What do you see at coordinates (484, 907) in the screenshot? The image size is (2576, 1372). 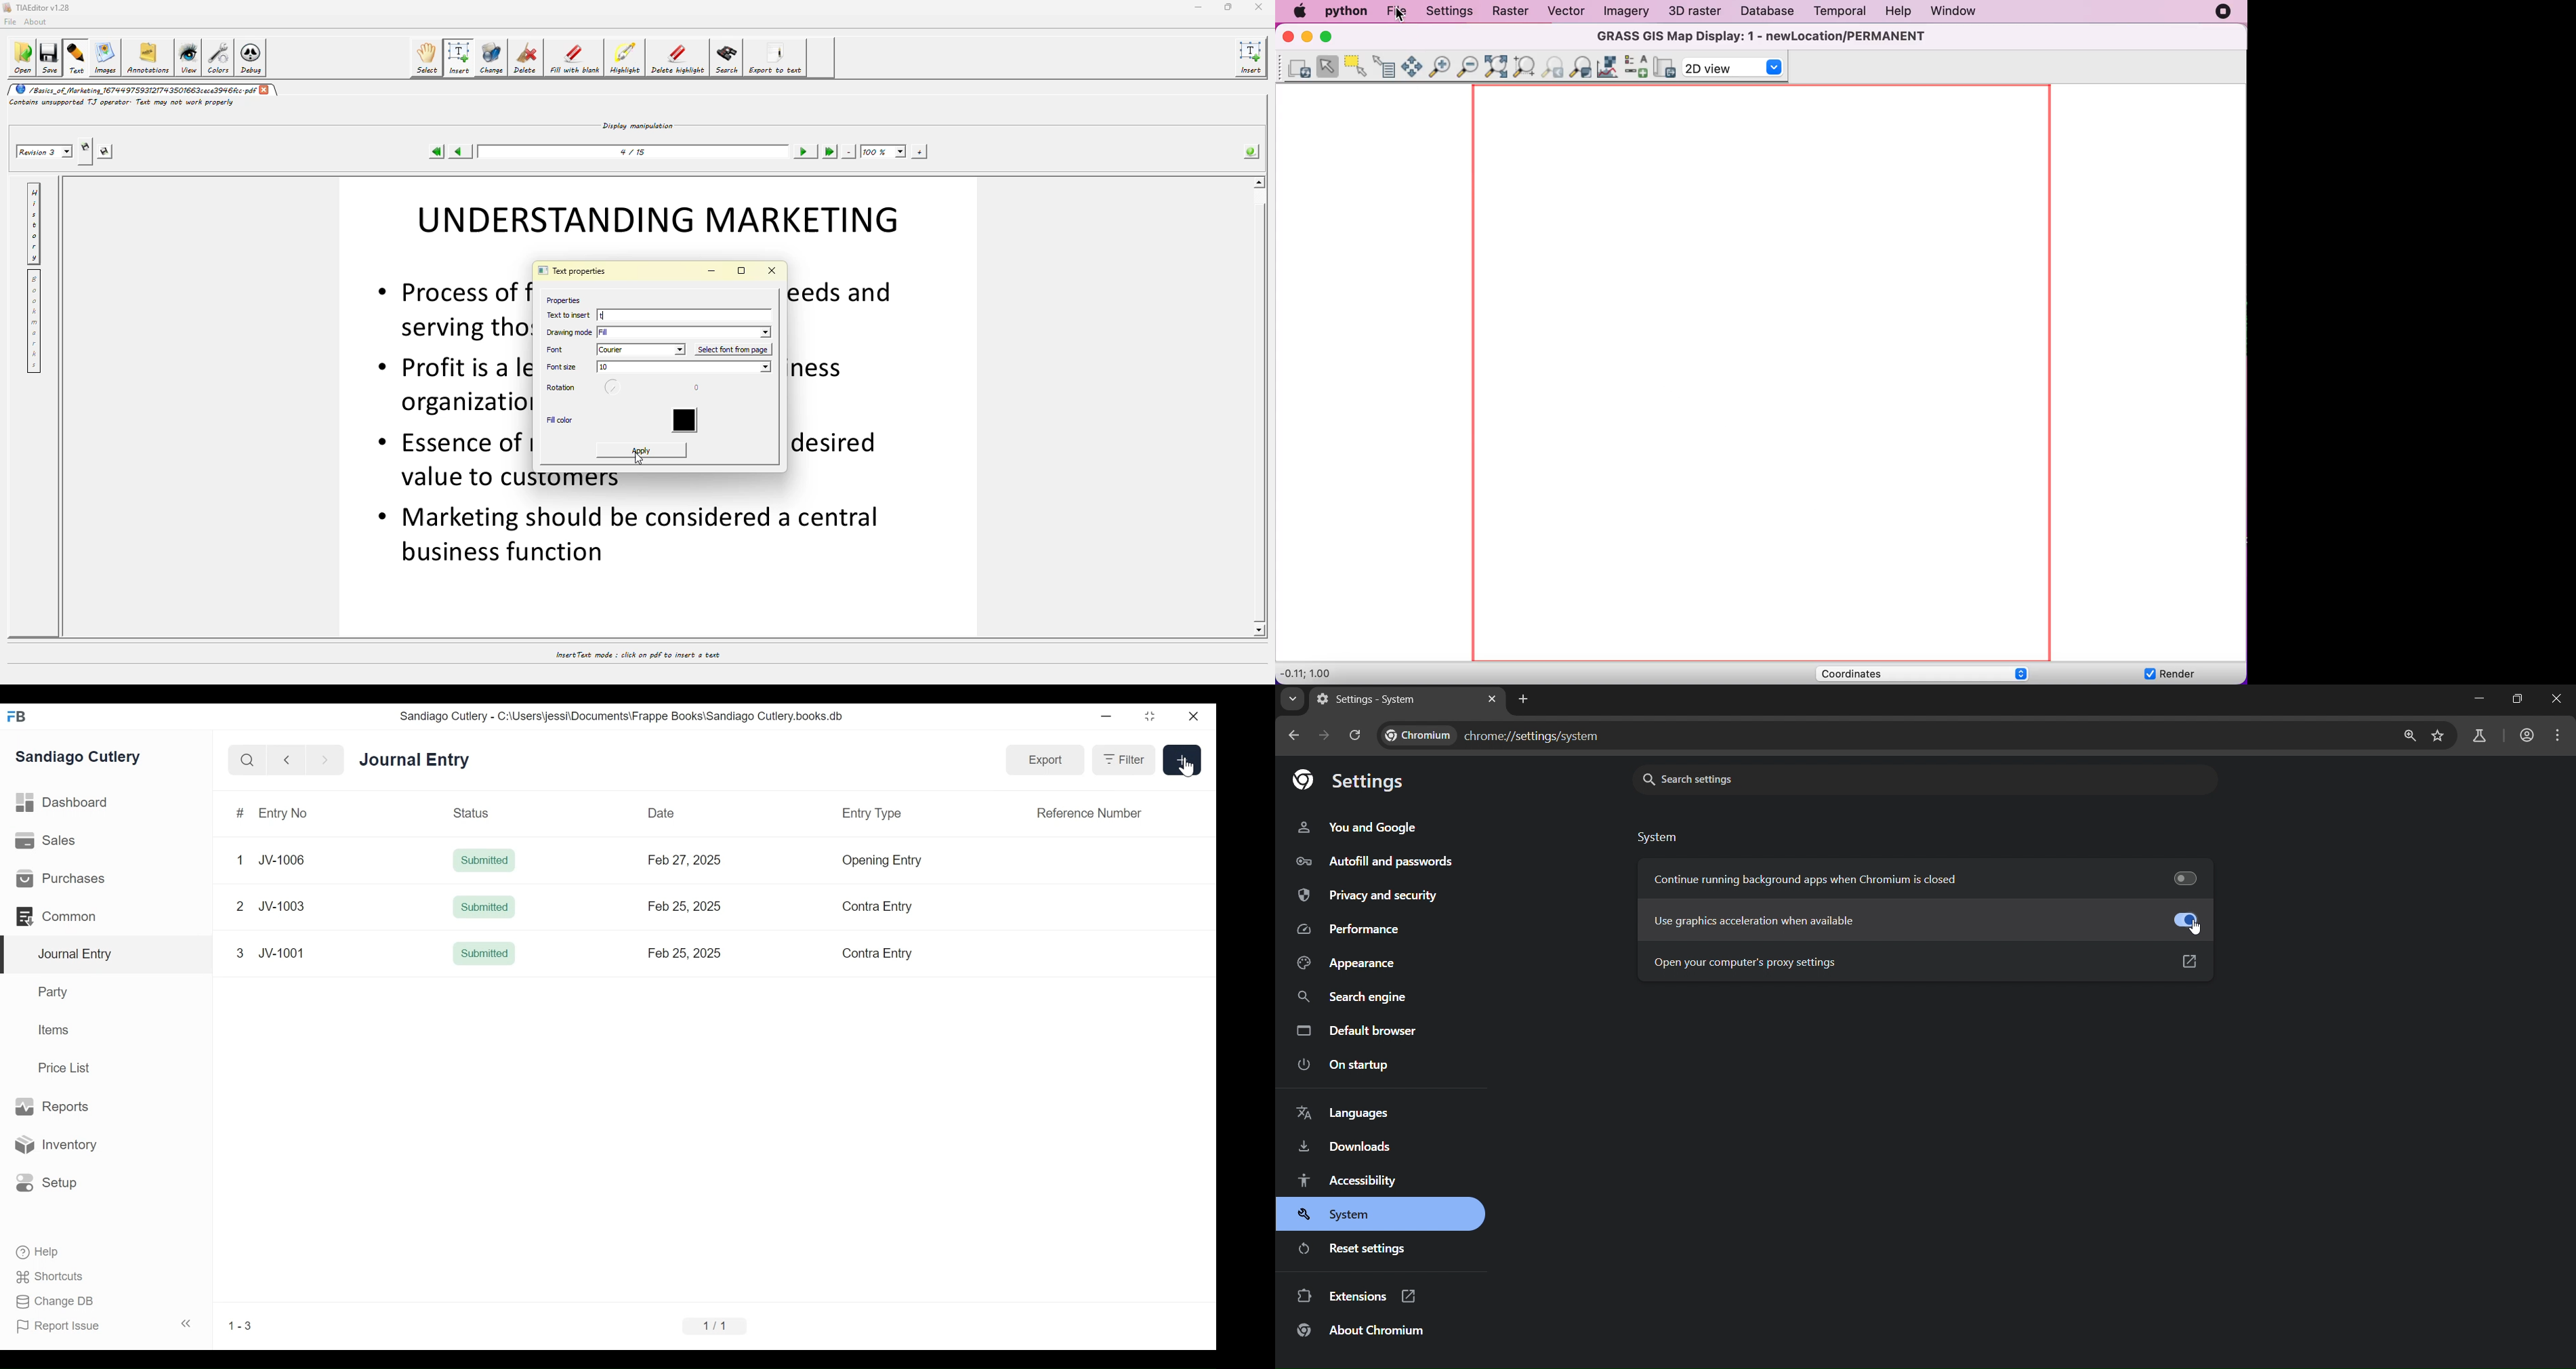 I see `Submitted` at bounding box center [484, 907].